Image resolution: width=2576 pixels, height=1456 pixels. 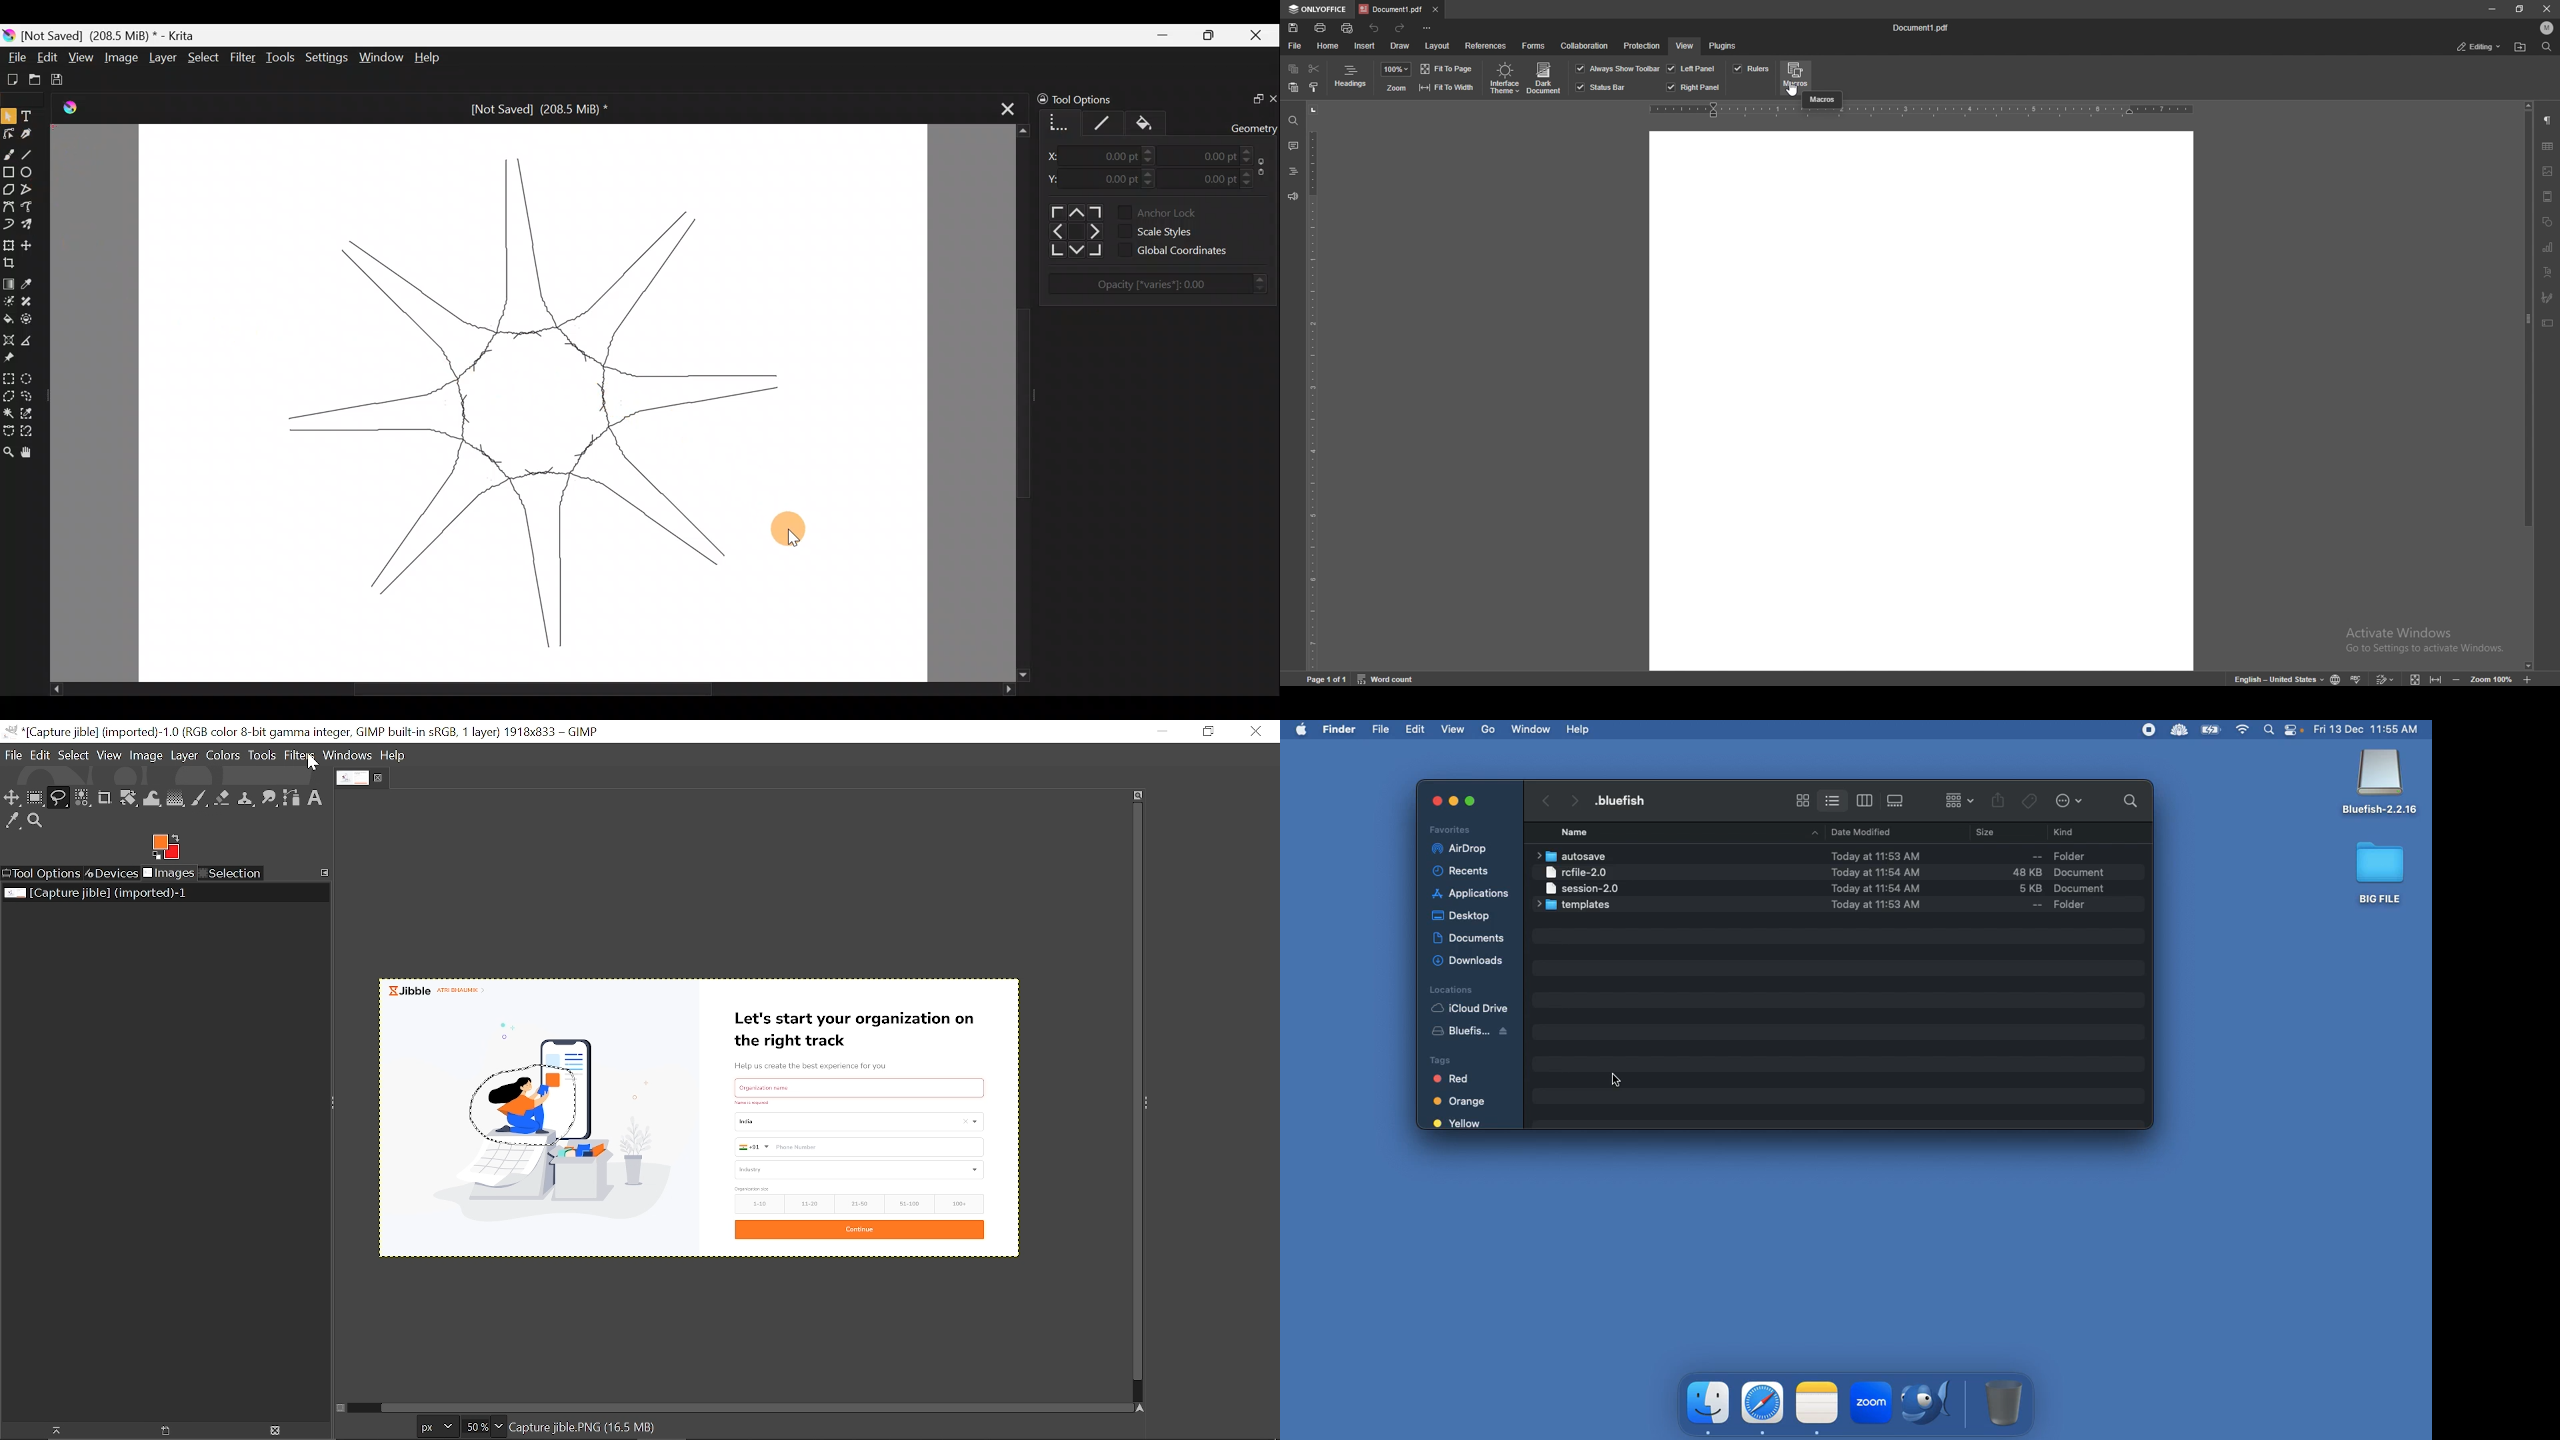 I want to click on chart, so click(x=2547, y=247).